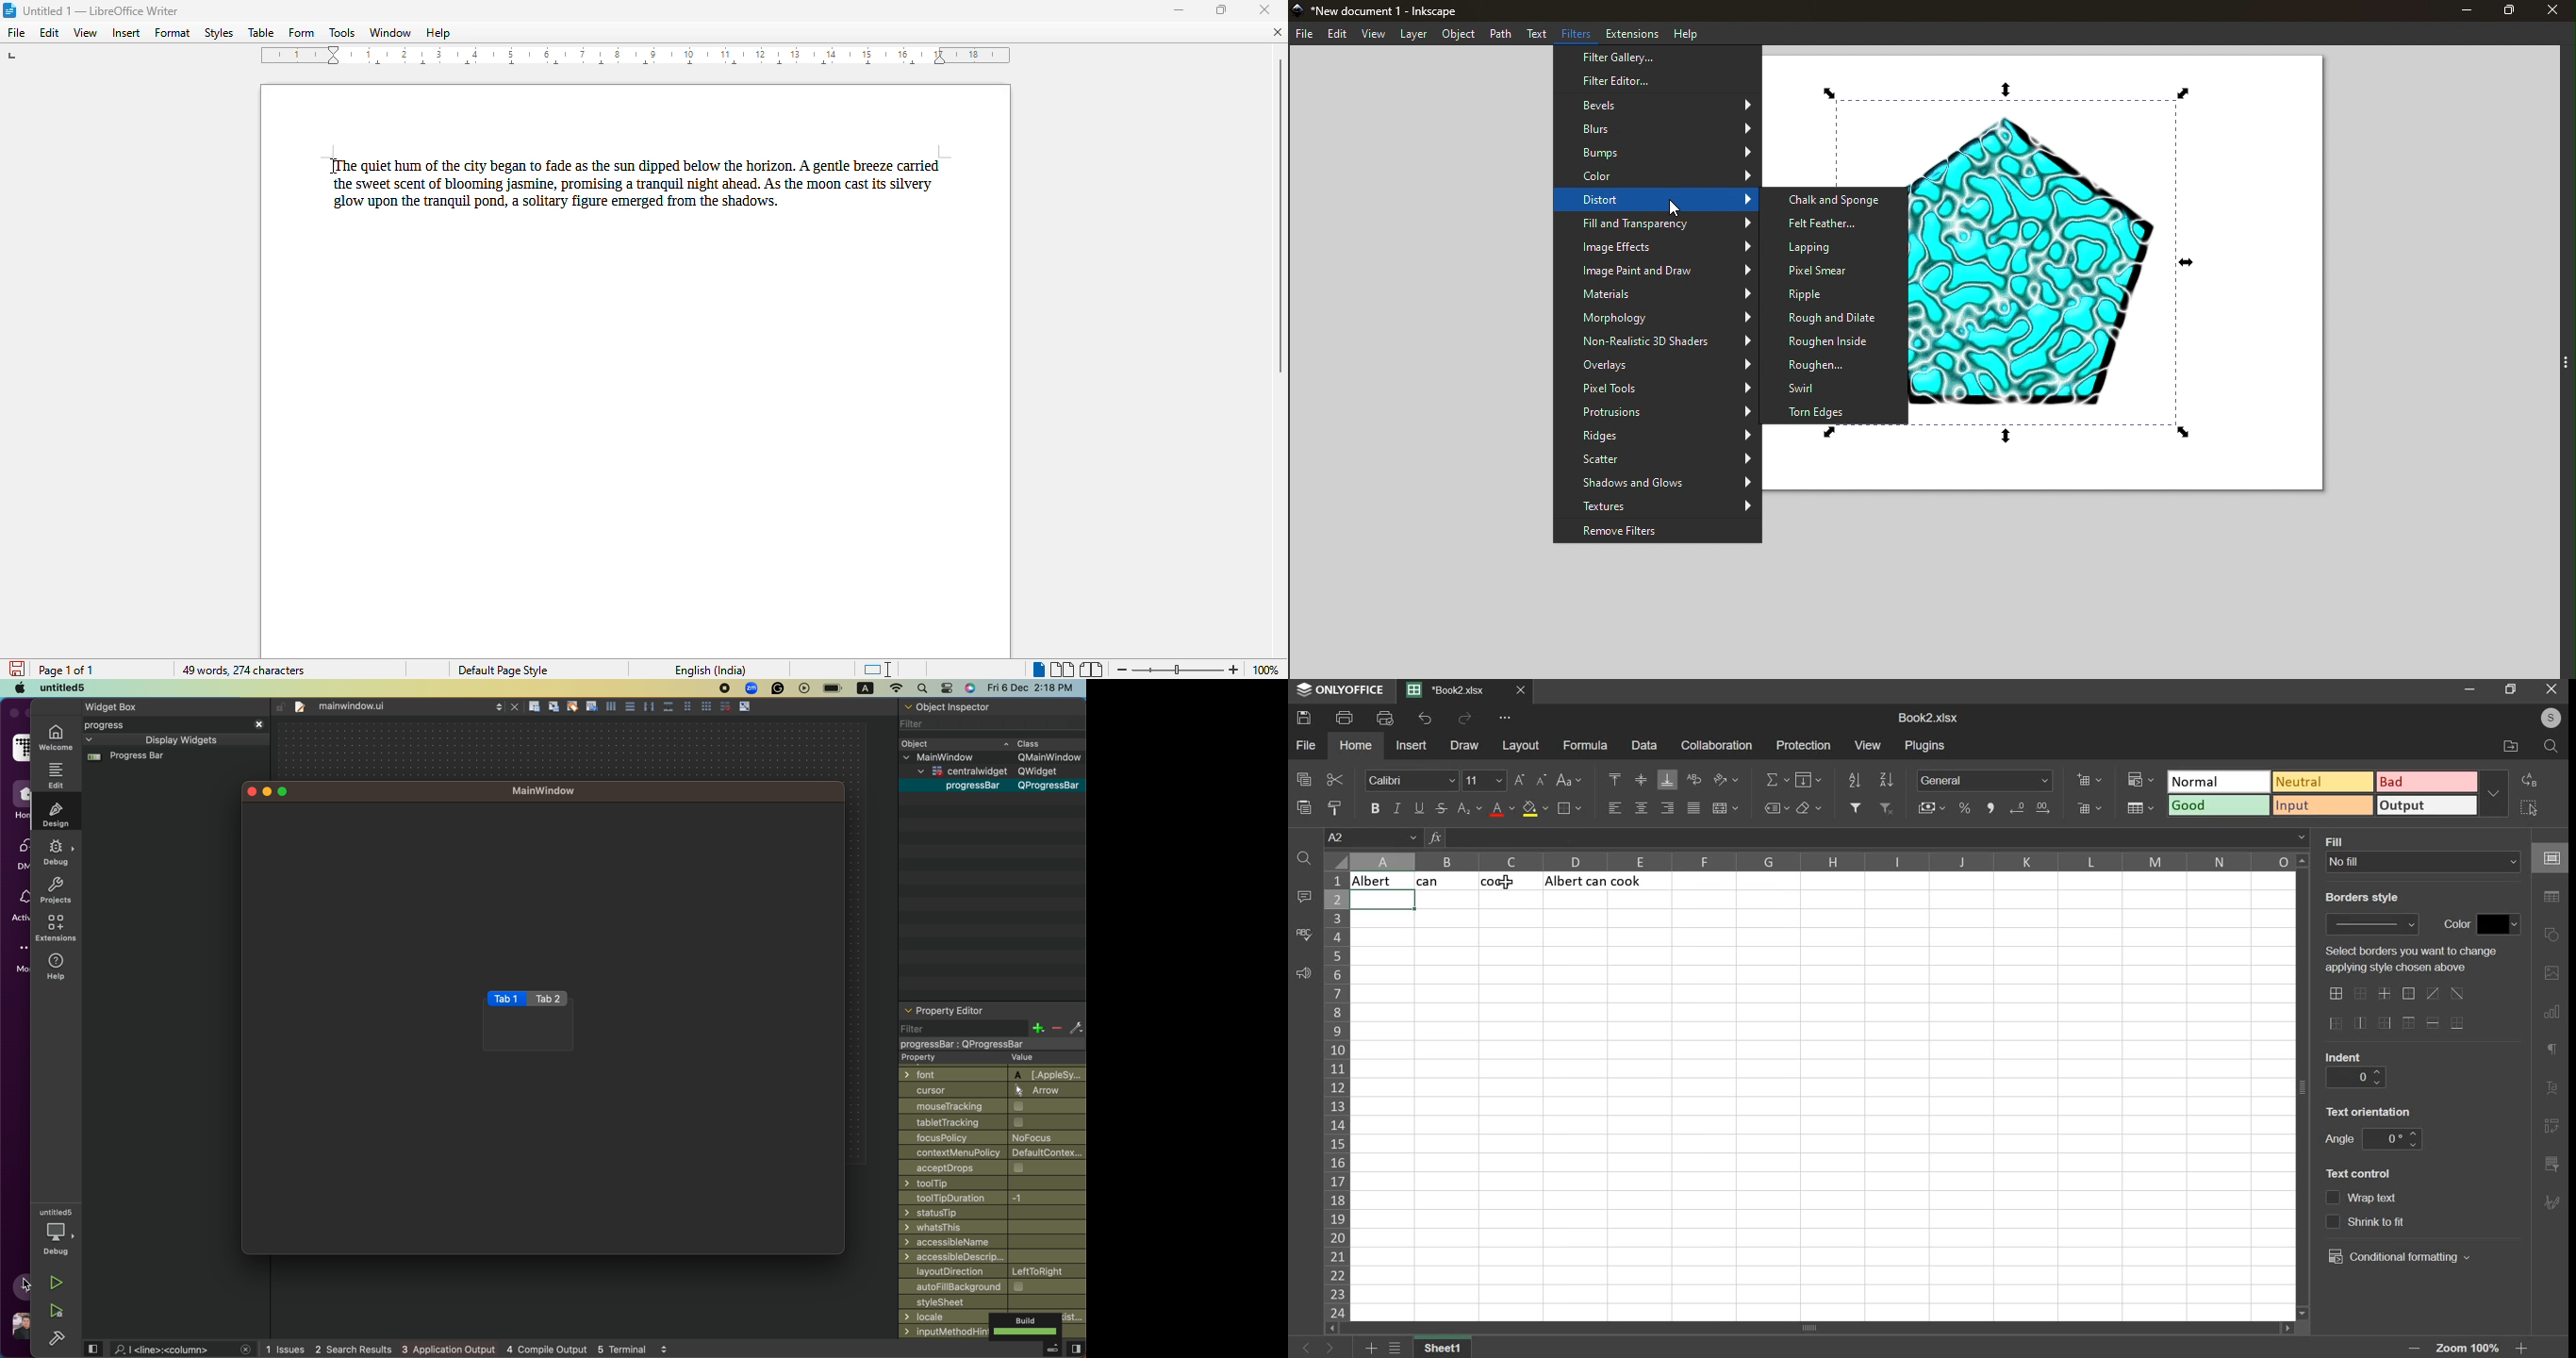  I want to click on add sheets, so click(1371, 1349).